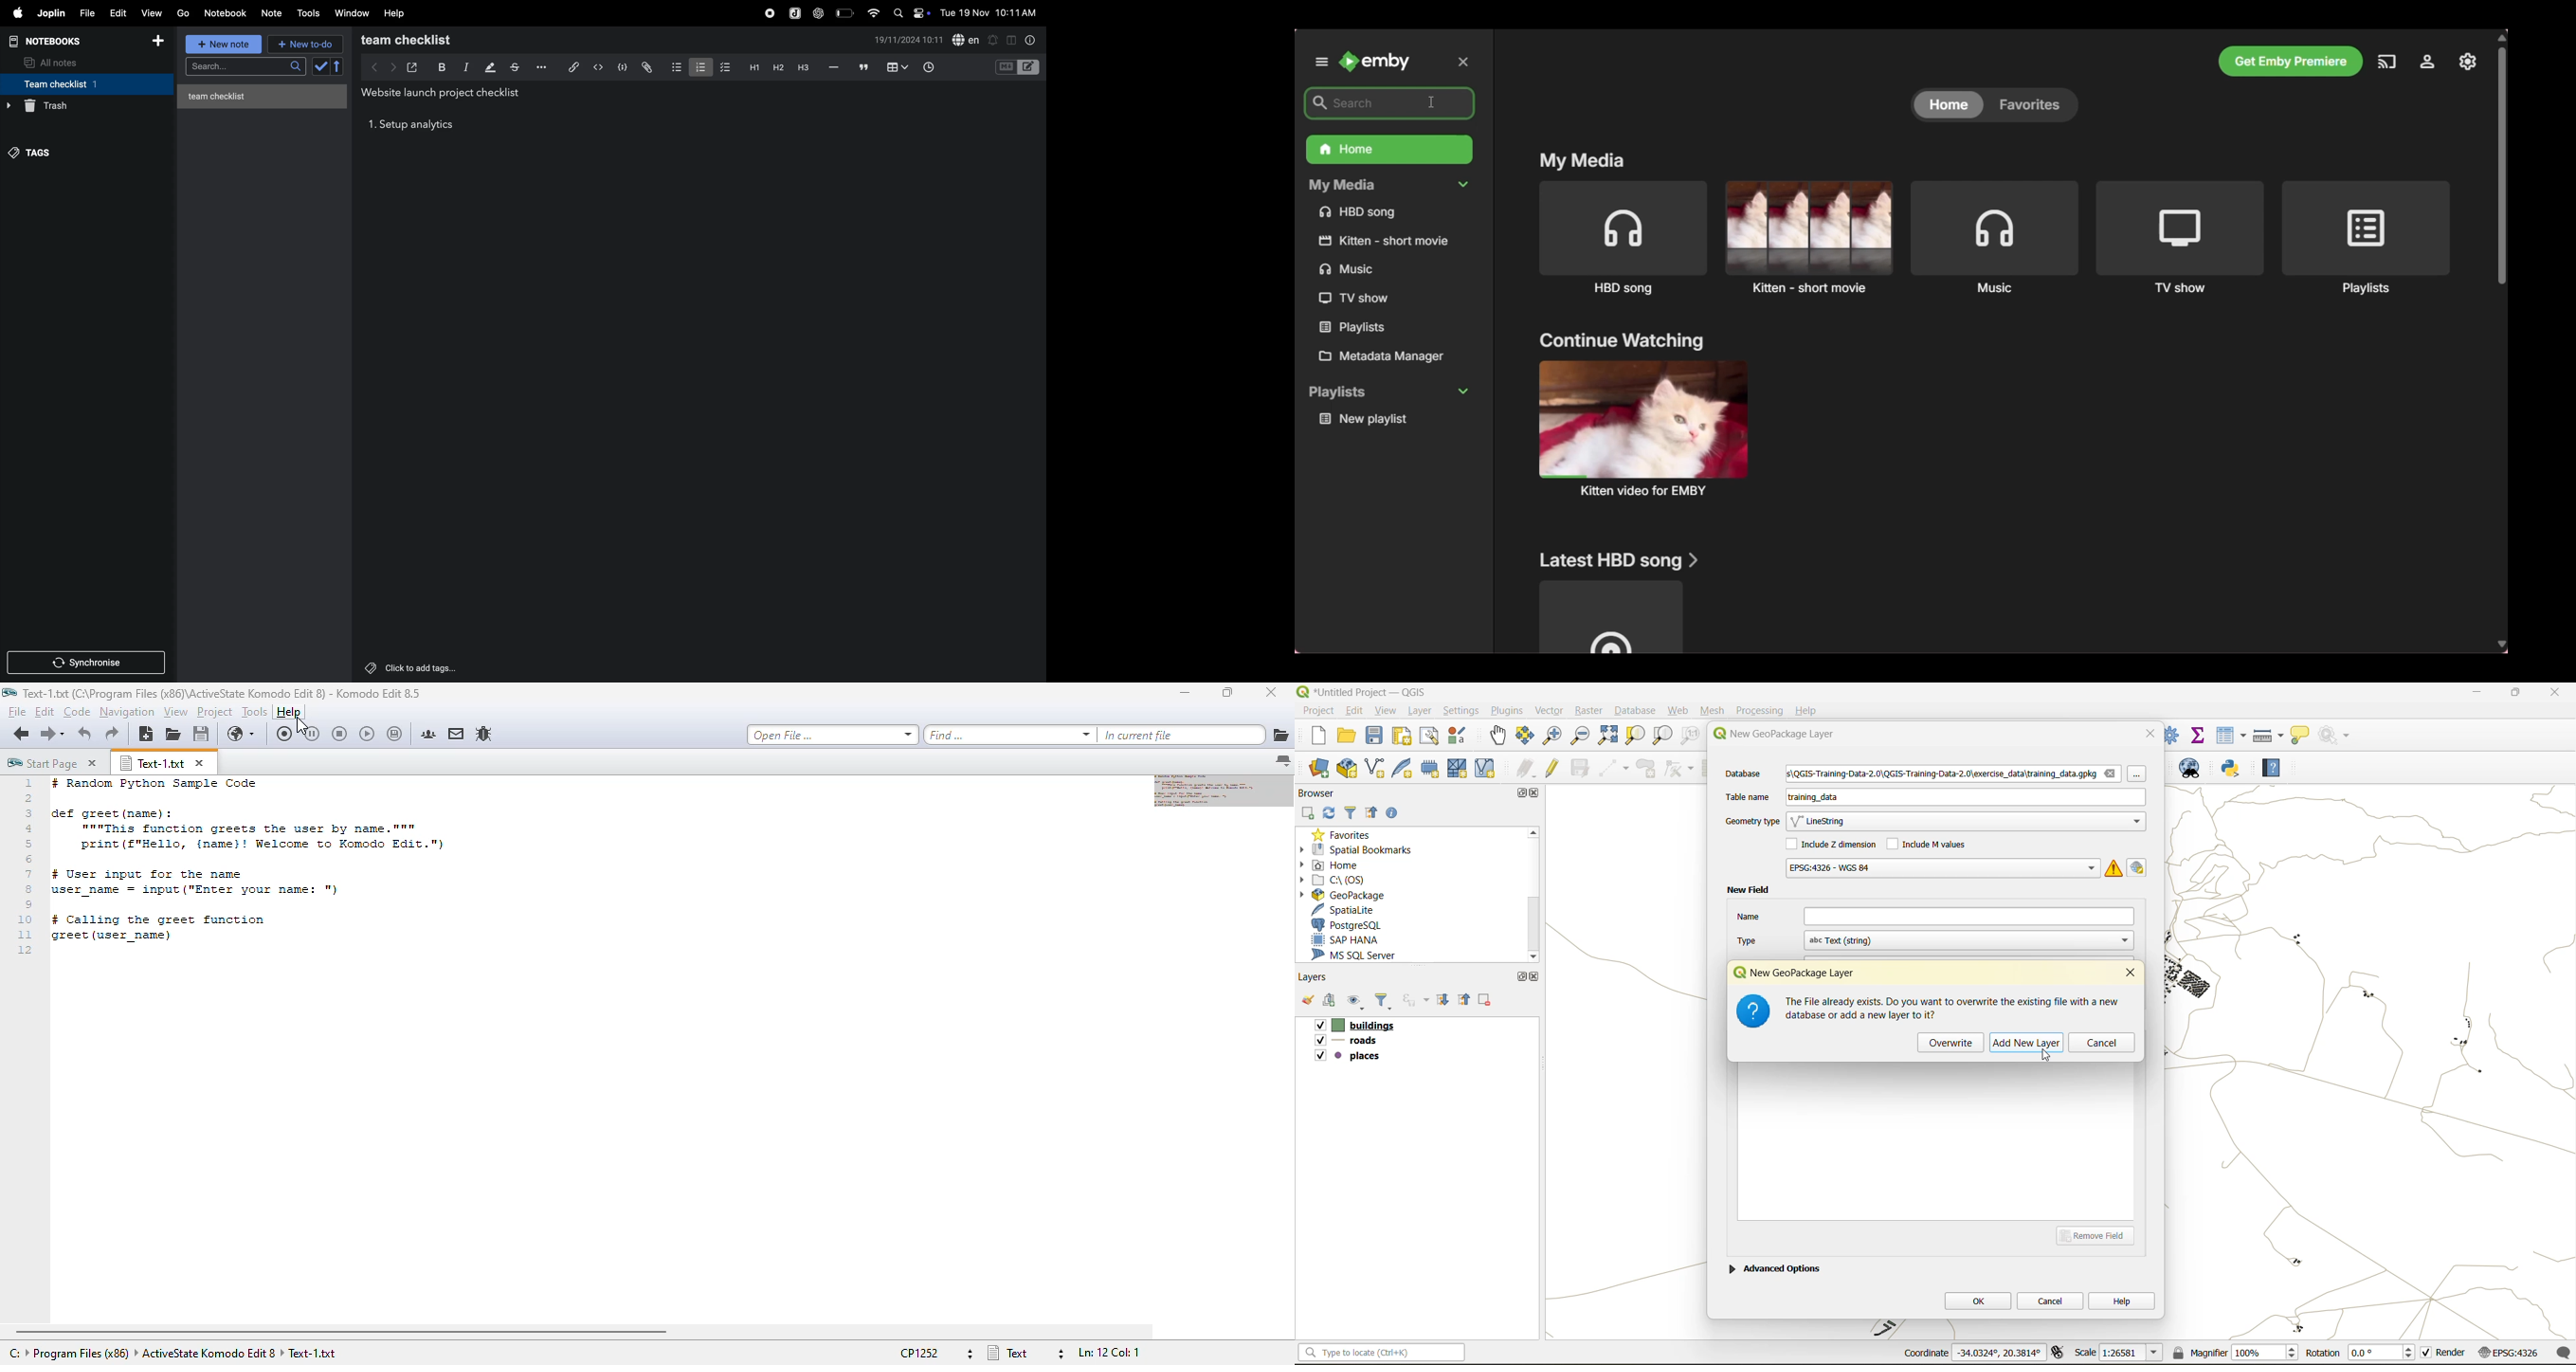 Image resolution: width=2576 pixels, height=1372 pixels. I want to click on comments, so click(862, 68).